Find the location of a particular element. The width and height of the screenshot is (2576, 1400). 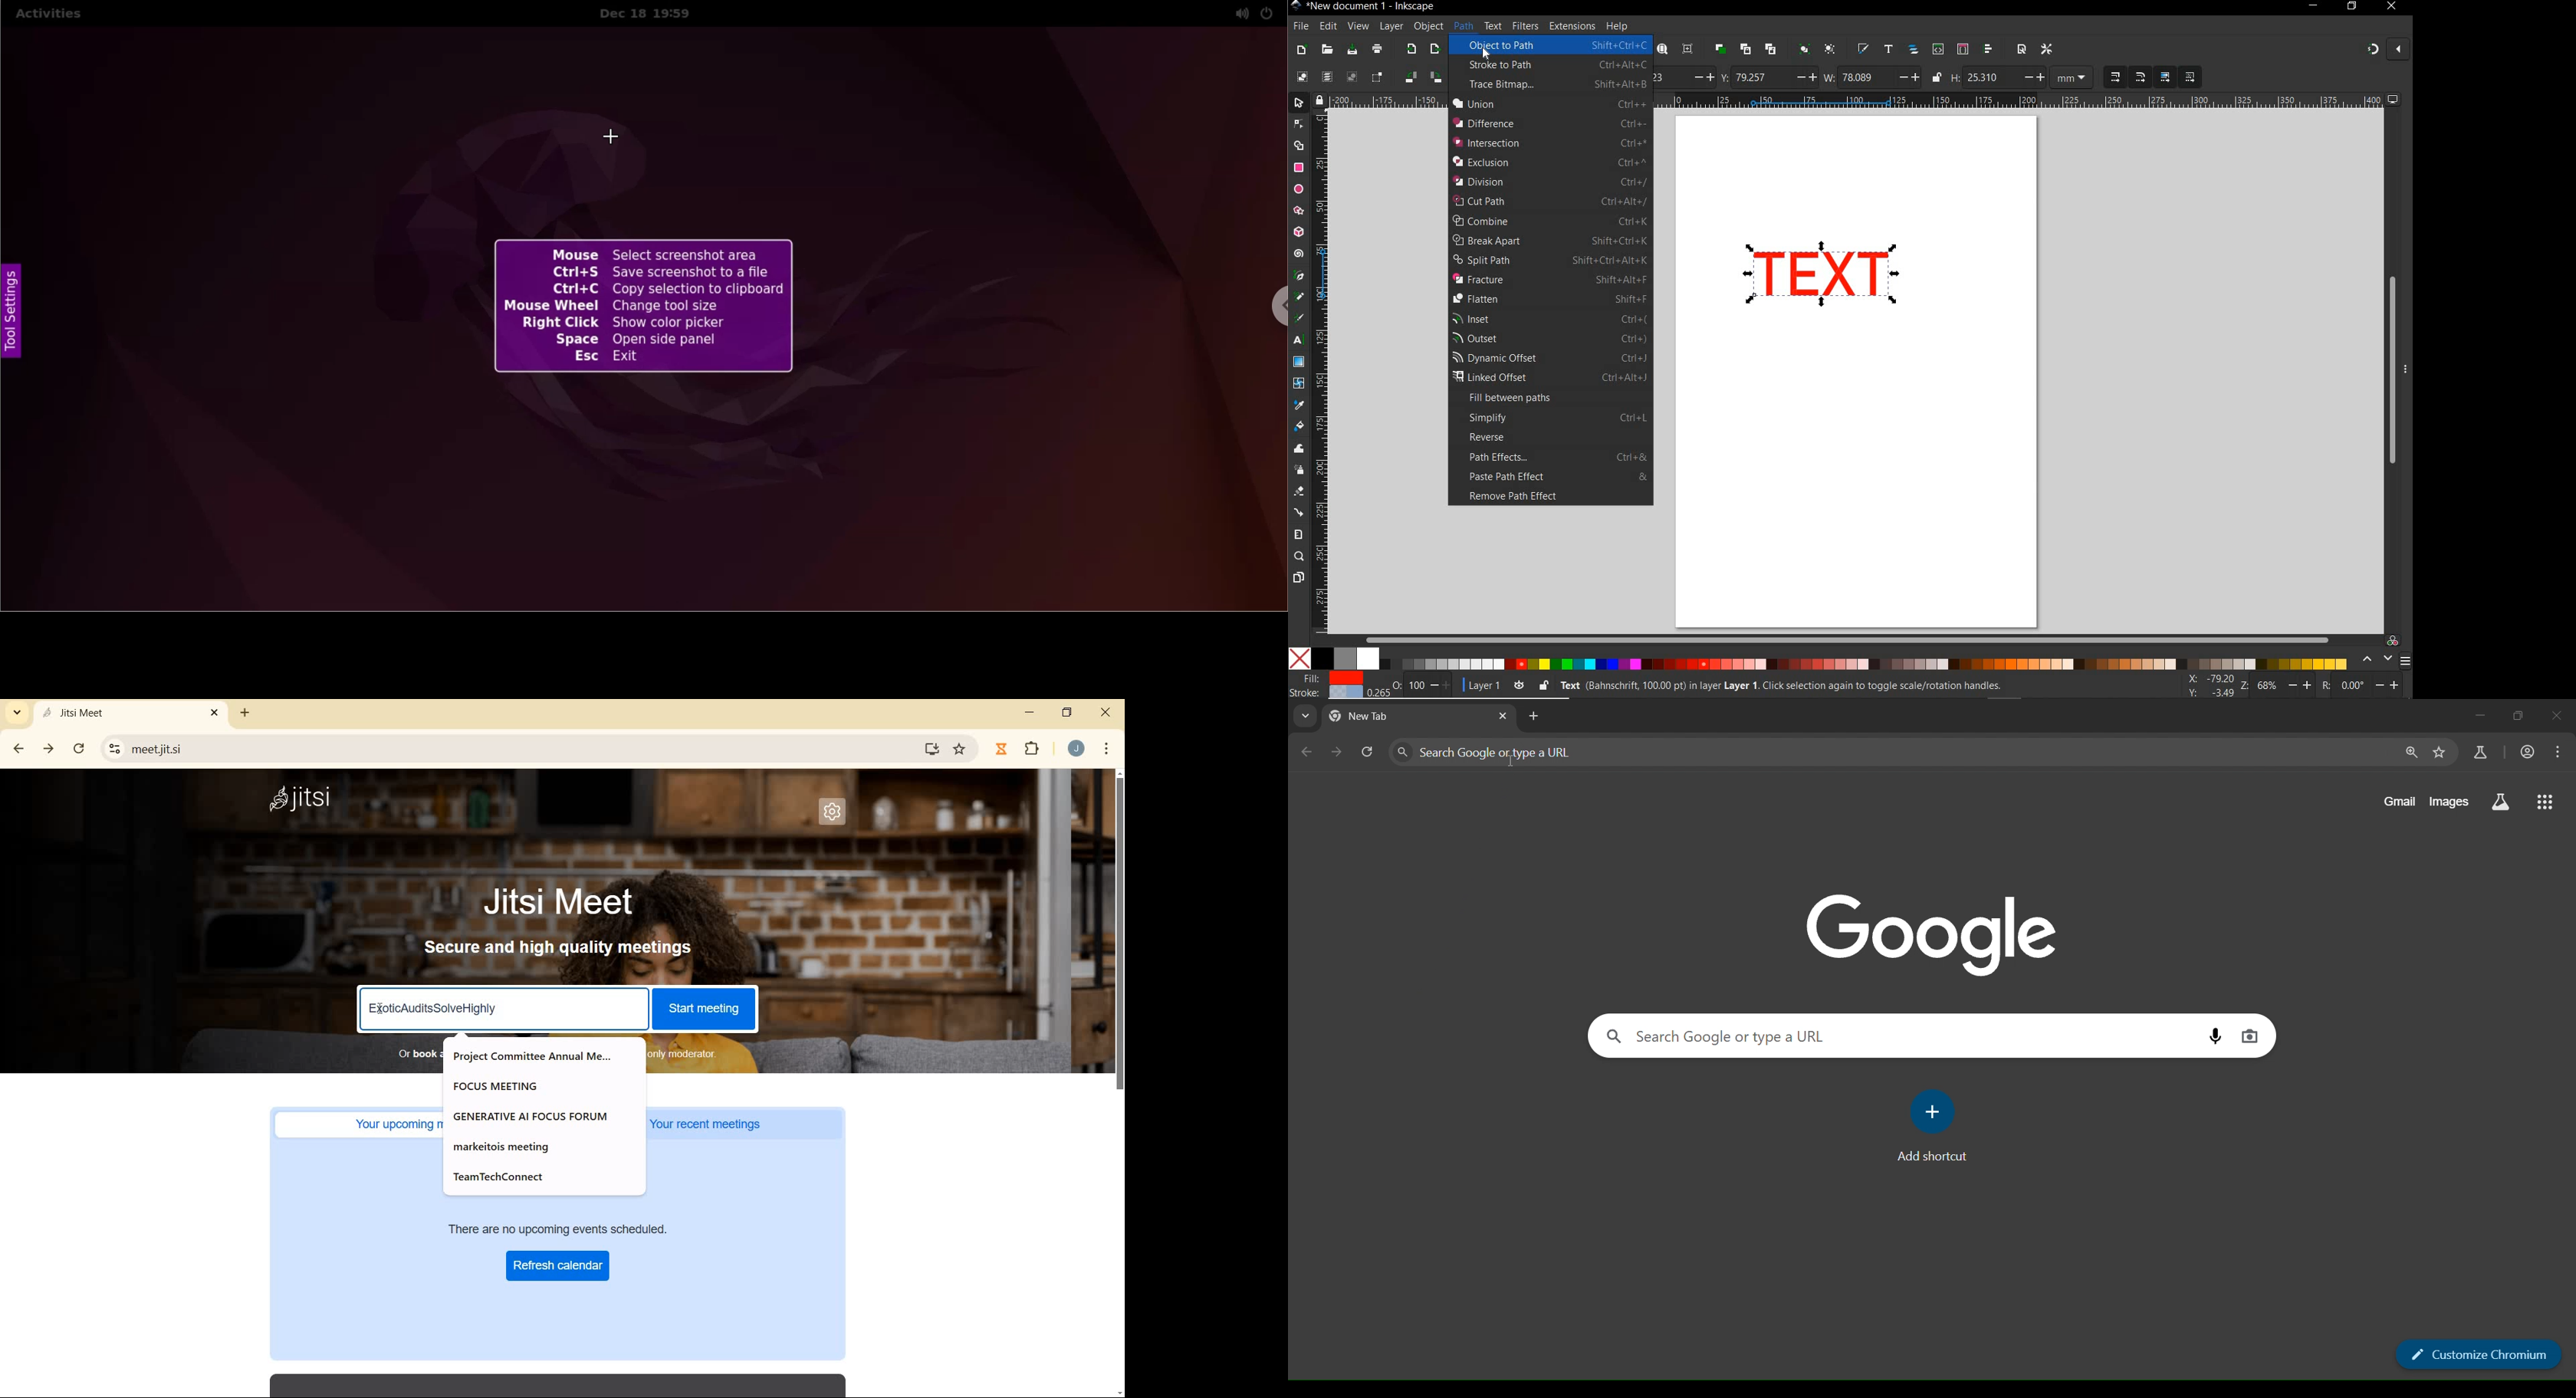

WIDTH OF SELECTION is located at coordinates (1872, 77).